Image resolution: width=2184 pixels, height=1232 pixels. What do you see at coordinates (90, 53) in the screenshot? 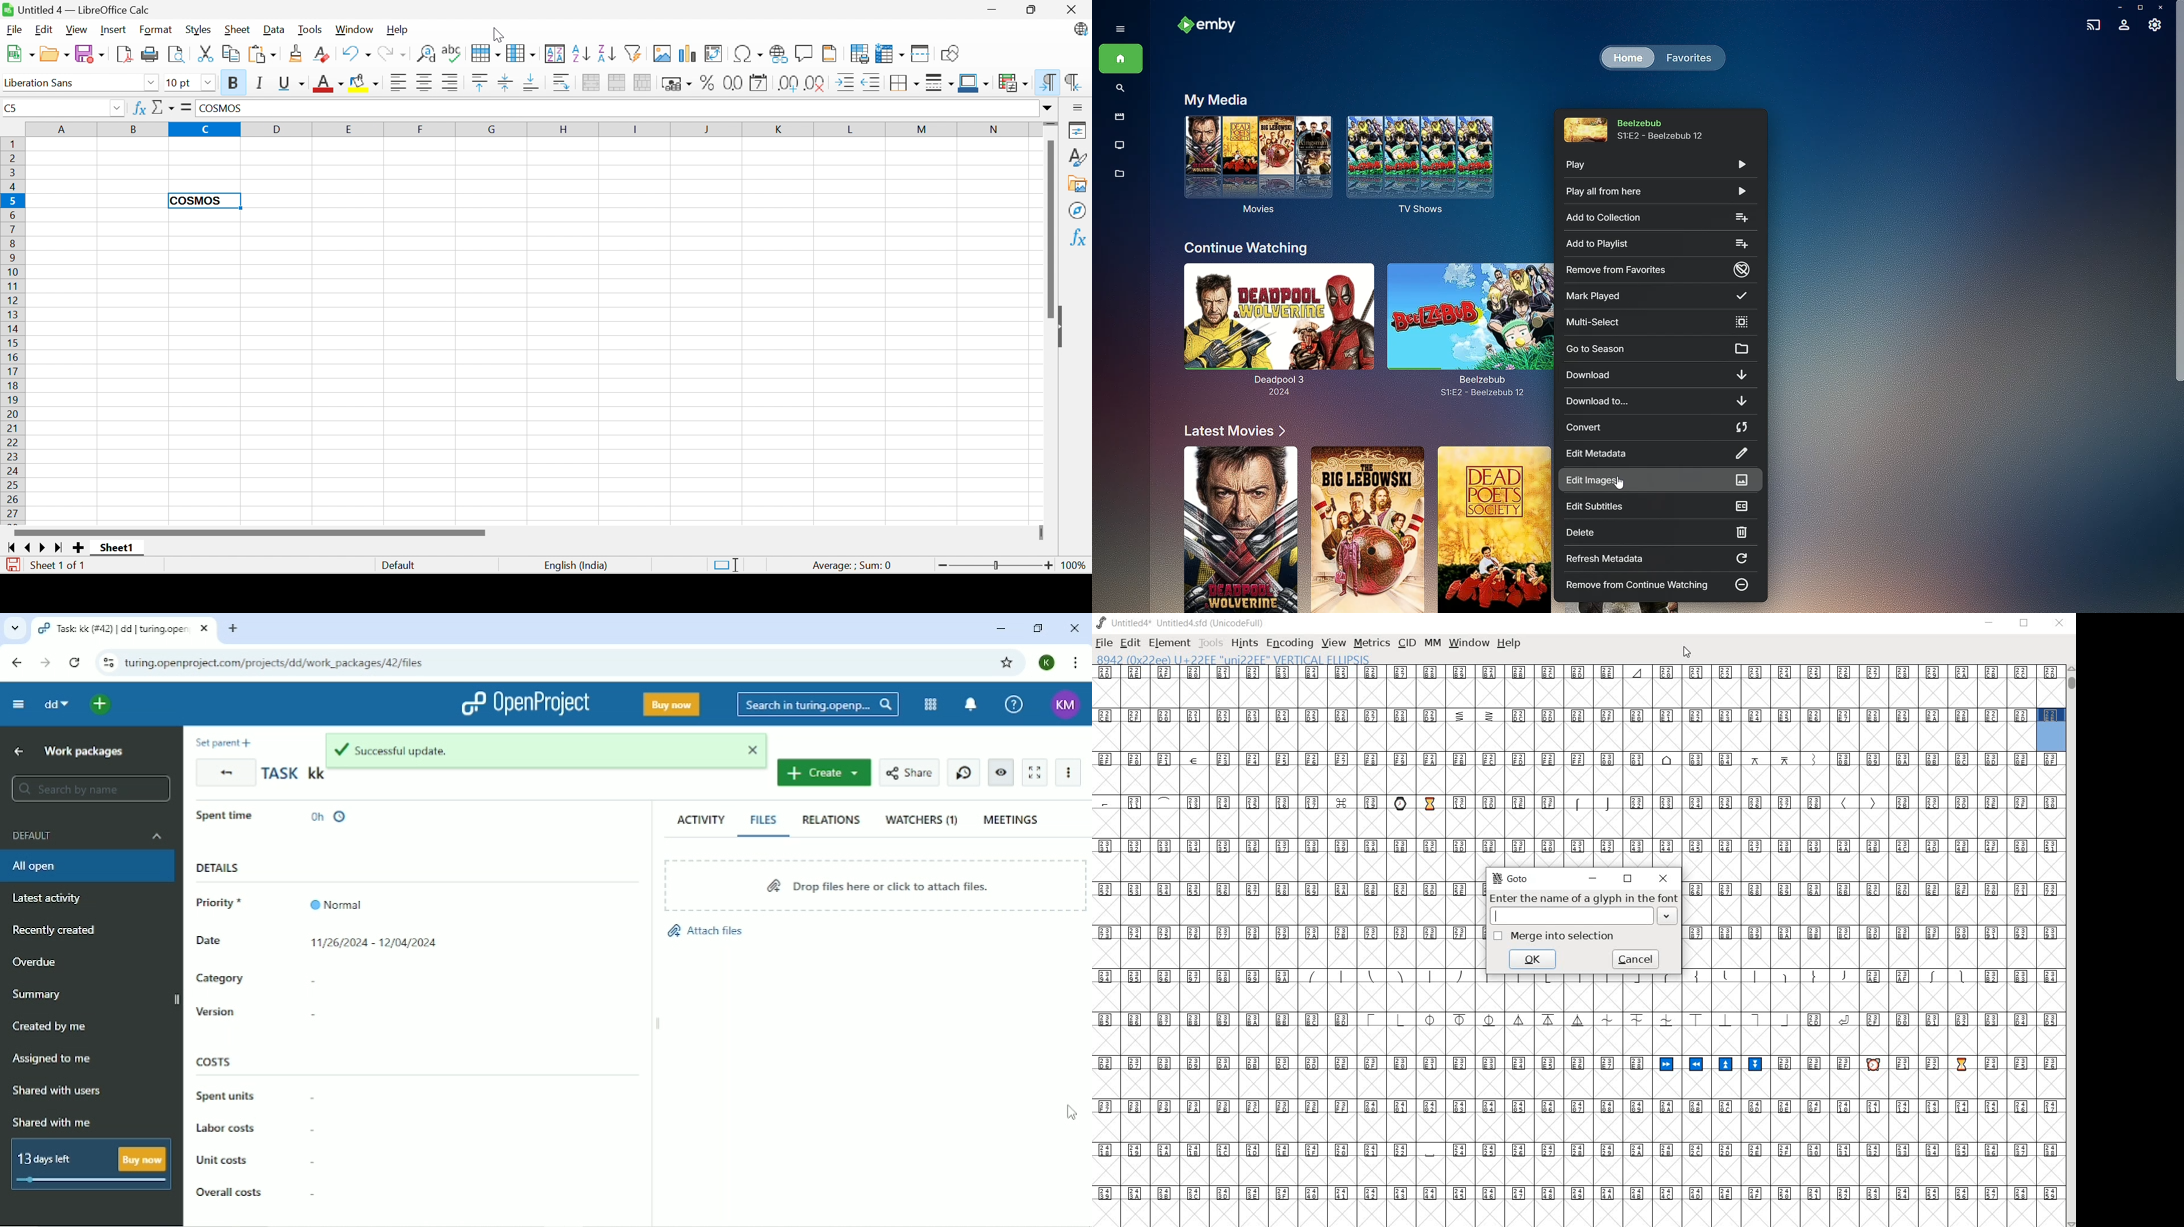
I see `Save` at bounding box center [90, 53].